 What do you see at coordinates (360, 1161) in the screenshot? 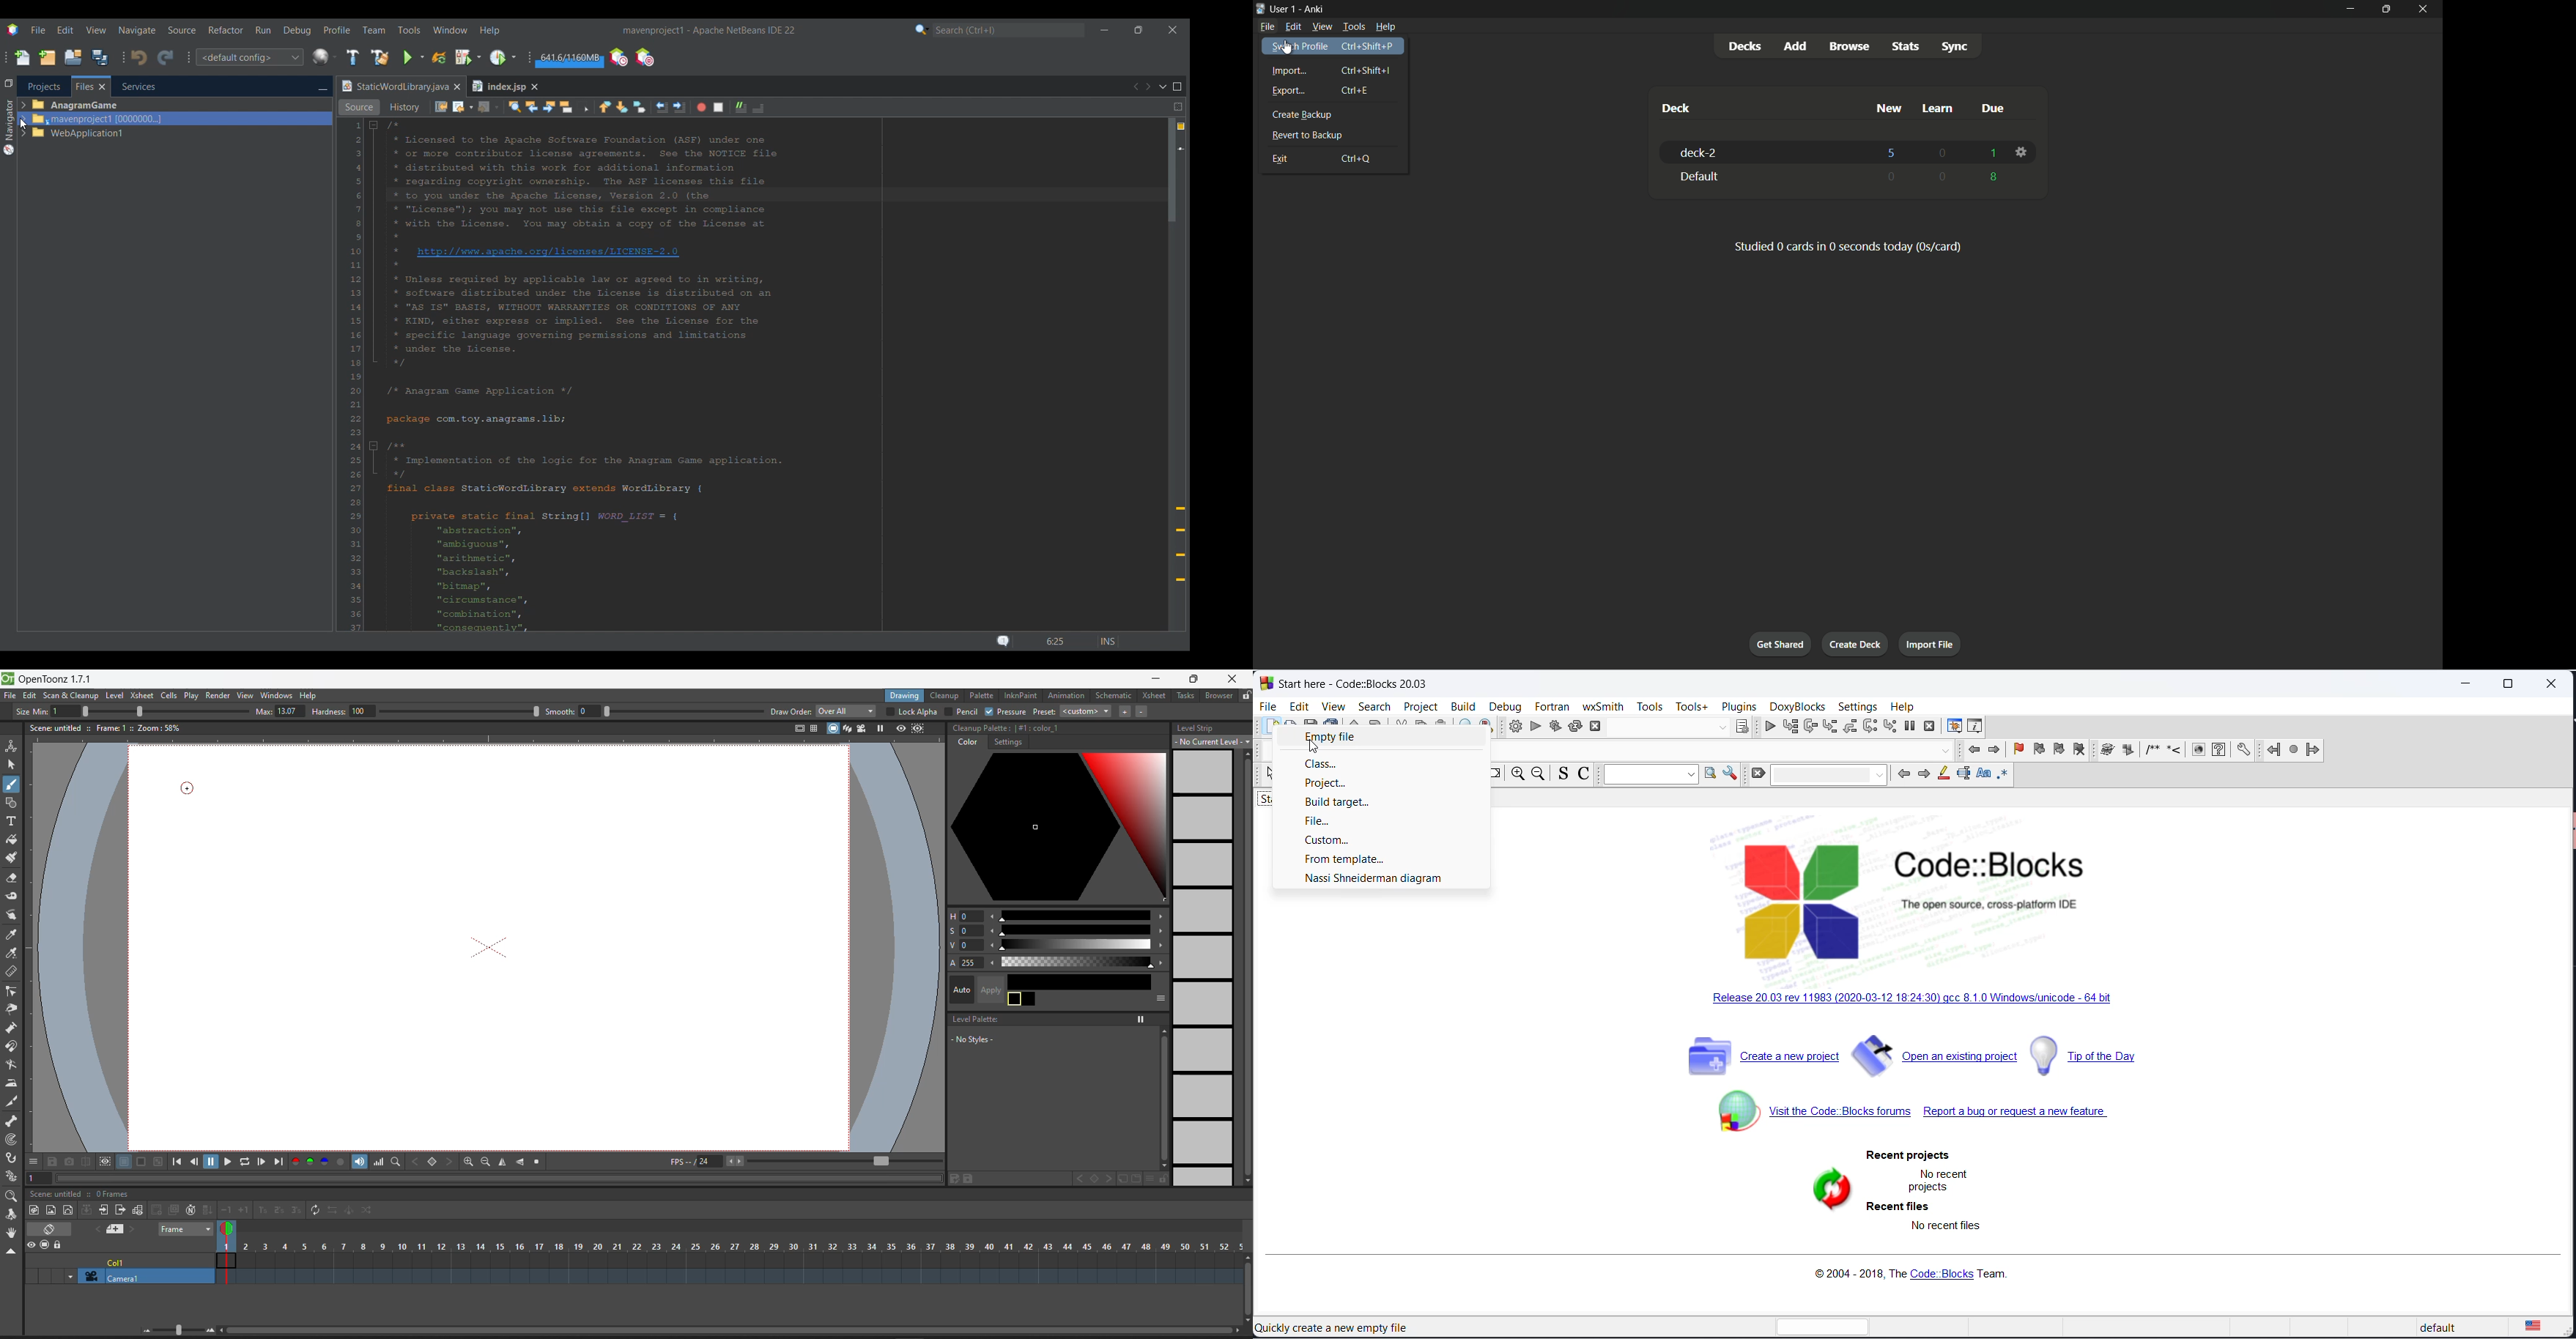
I see `soundtrack` at bounding box center [360, 1161].